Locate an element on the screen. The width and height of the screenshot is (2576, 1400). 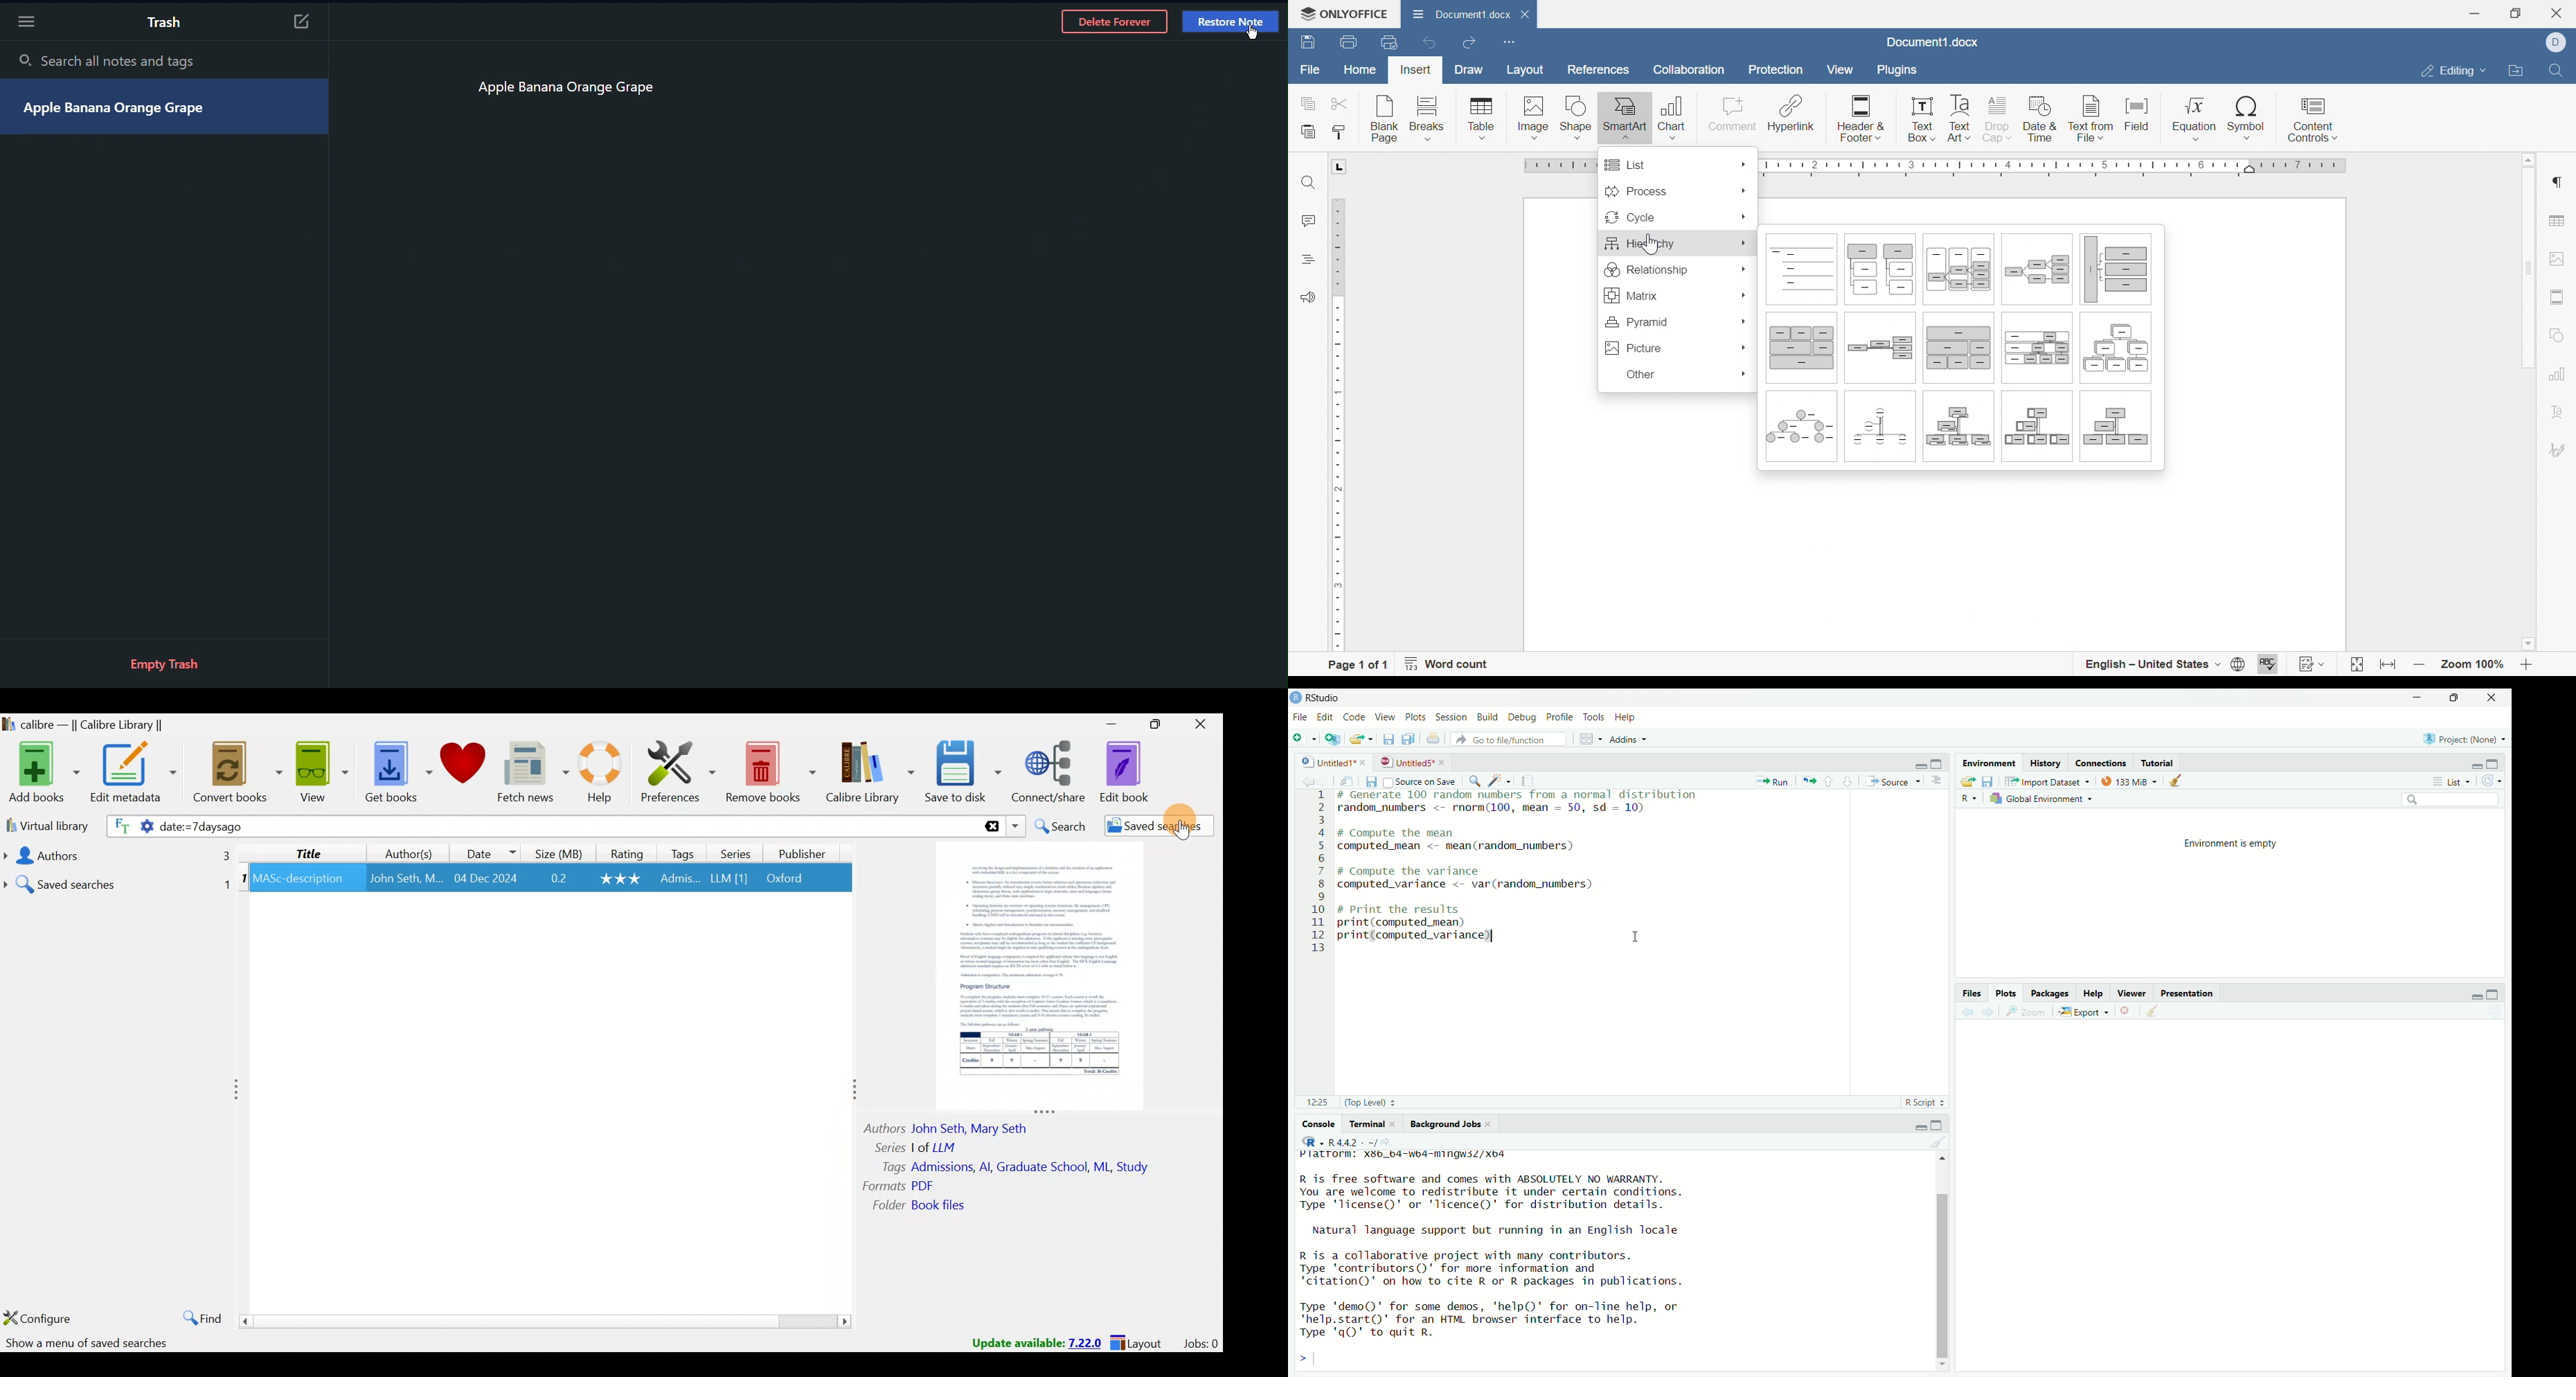
addins is located at coordinates (1628, 739).